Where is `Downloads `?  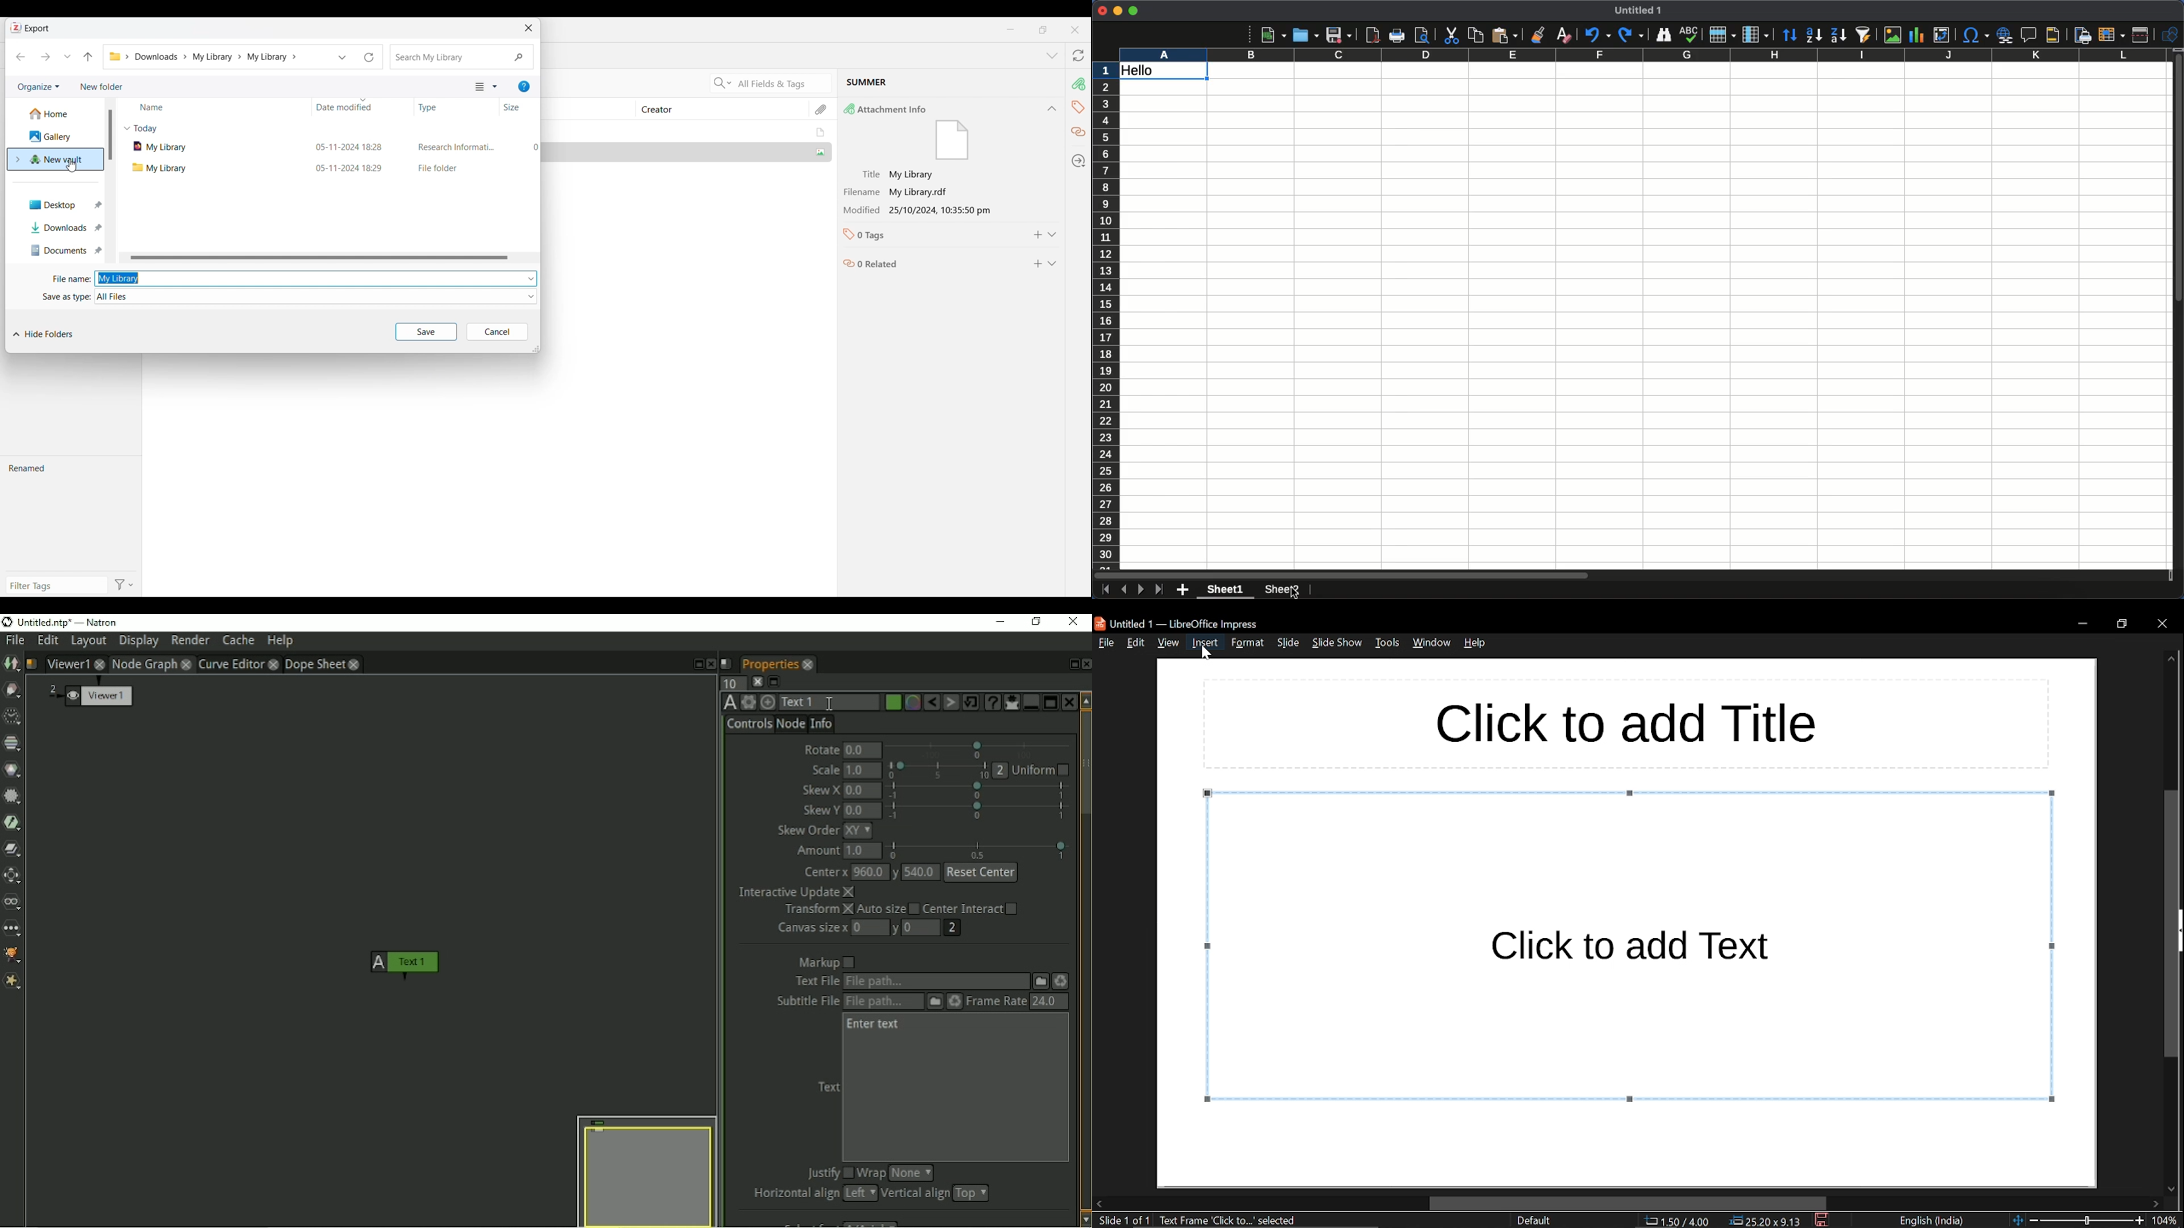
Downloads  is located at coordinates (60, 227).